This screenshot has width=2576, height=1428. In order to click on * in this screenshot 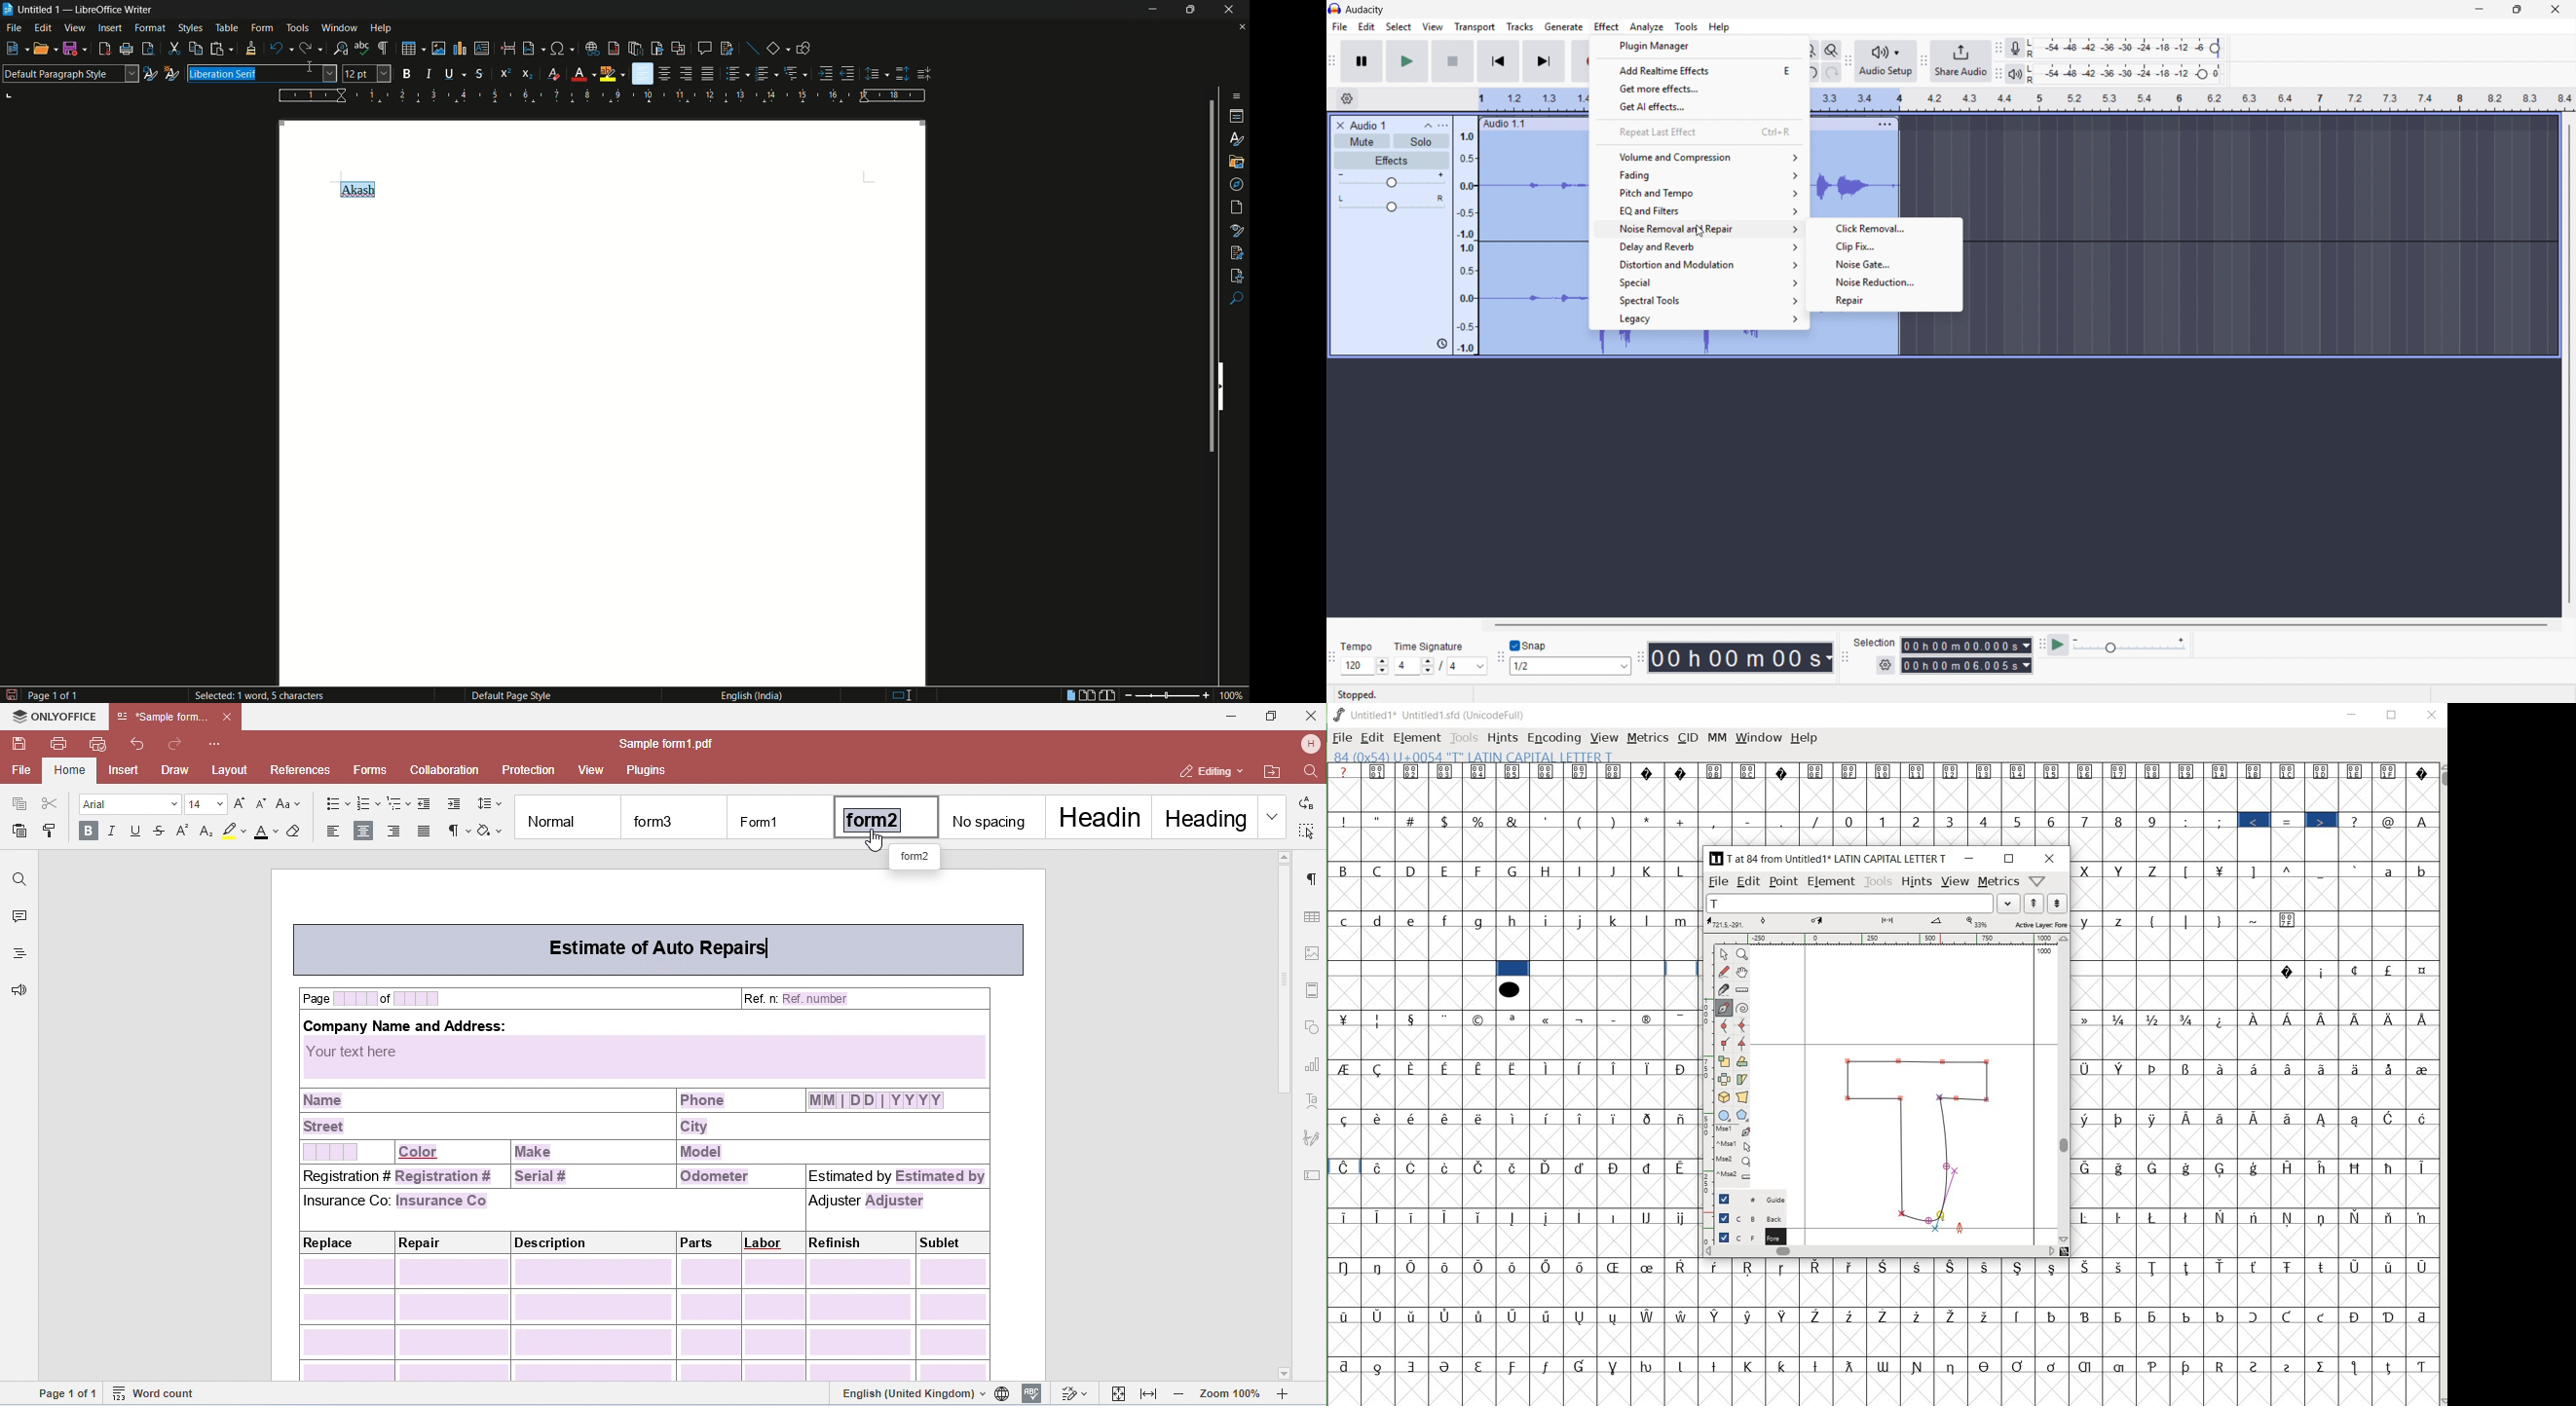, I will do `click(1651, 820)`.